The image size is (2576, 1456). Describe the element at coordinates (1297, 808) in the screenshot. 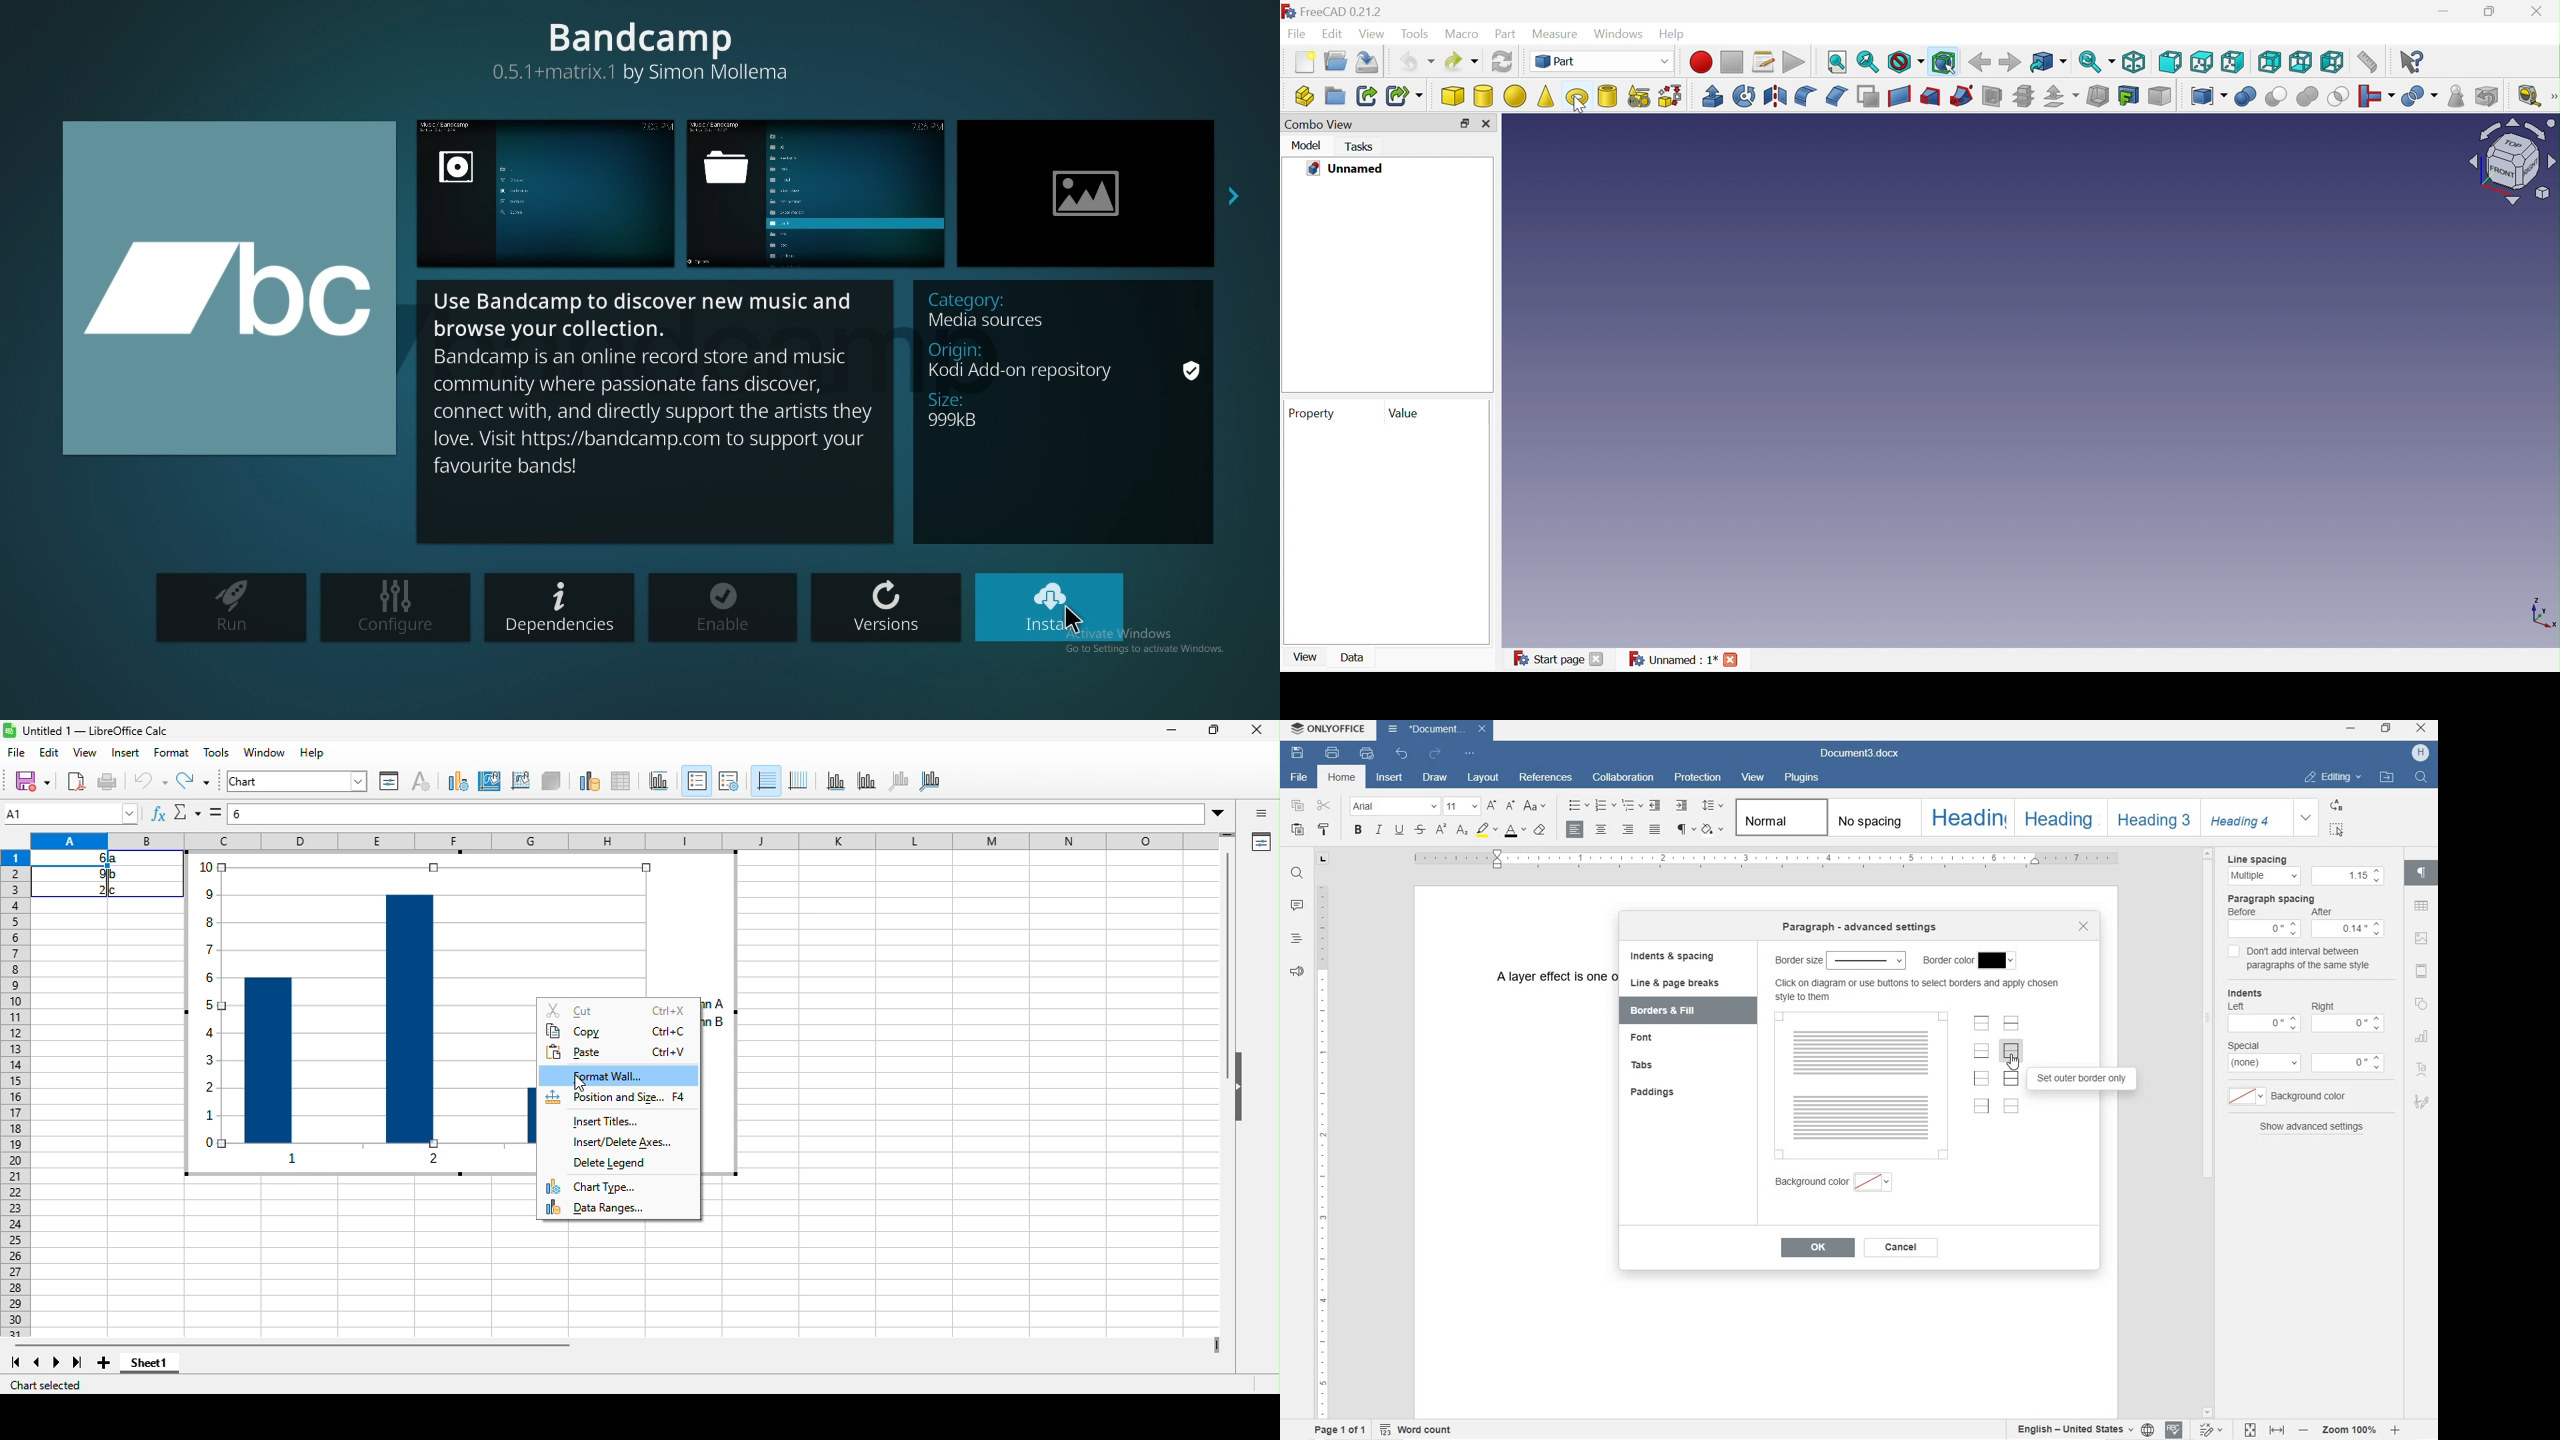

I see `COPY` at that location.